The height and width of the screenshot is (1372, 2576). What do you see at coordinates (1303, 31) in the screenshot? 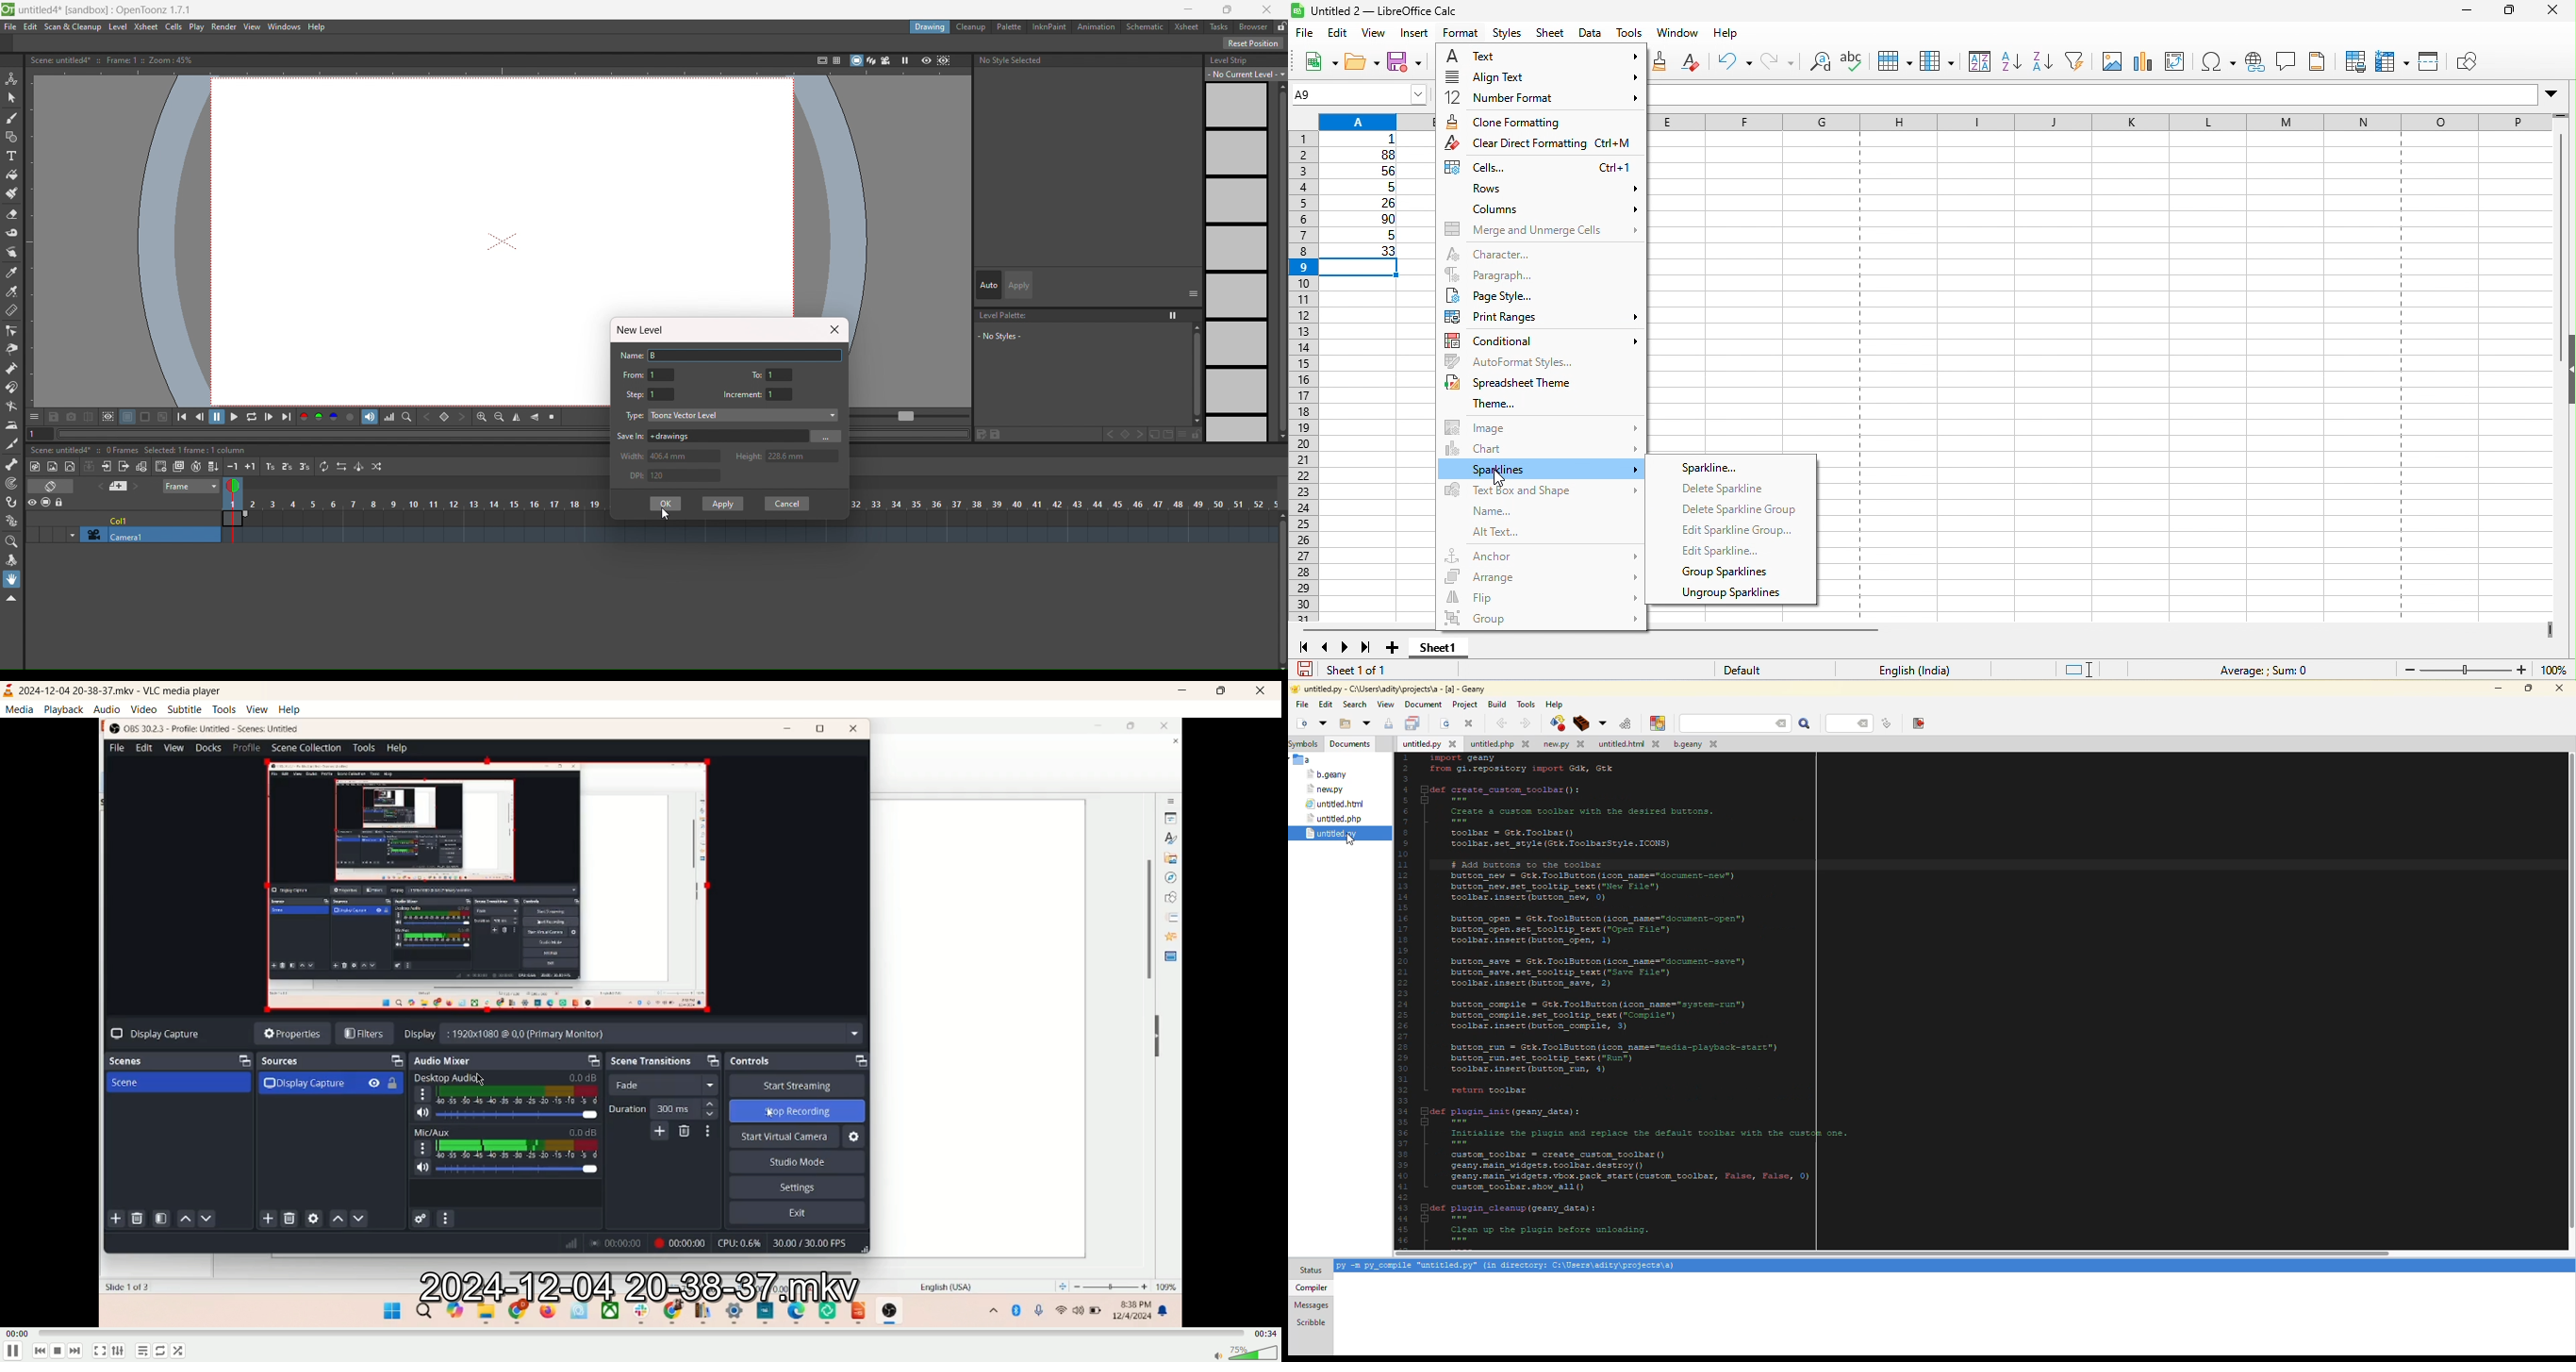
I see `file` at bounding box center [1303, 31].